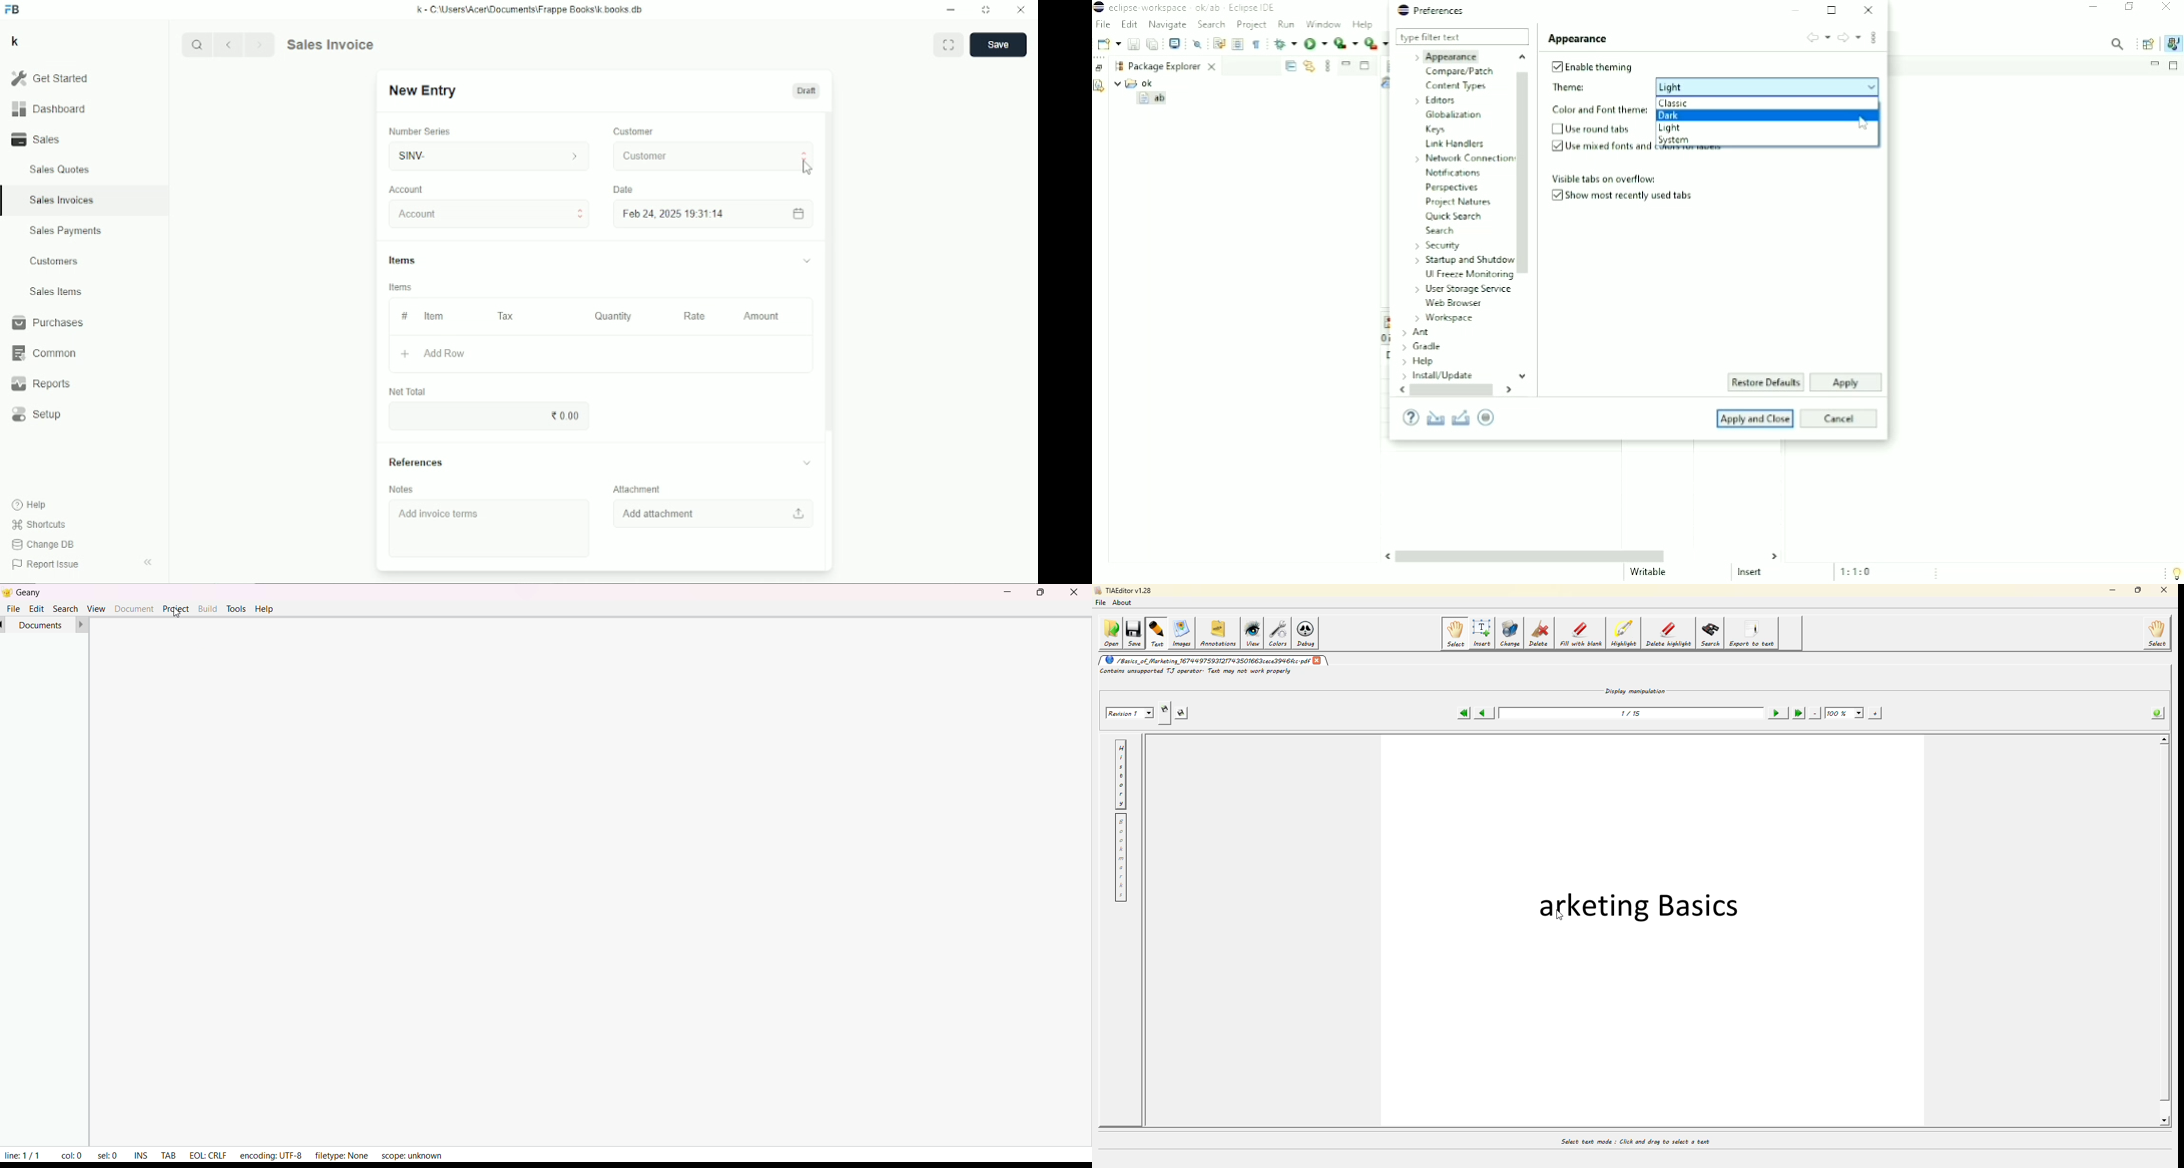 The width and height of the screenshot is (2184, 1176). Describe the element at coordinates (1604, 178) in the screenshot. I see `Visible tabs on overflow` at that location.